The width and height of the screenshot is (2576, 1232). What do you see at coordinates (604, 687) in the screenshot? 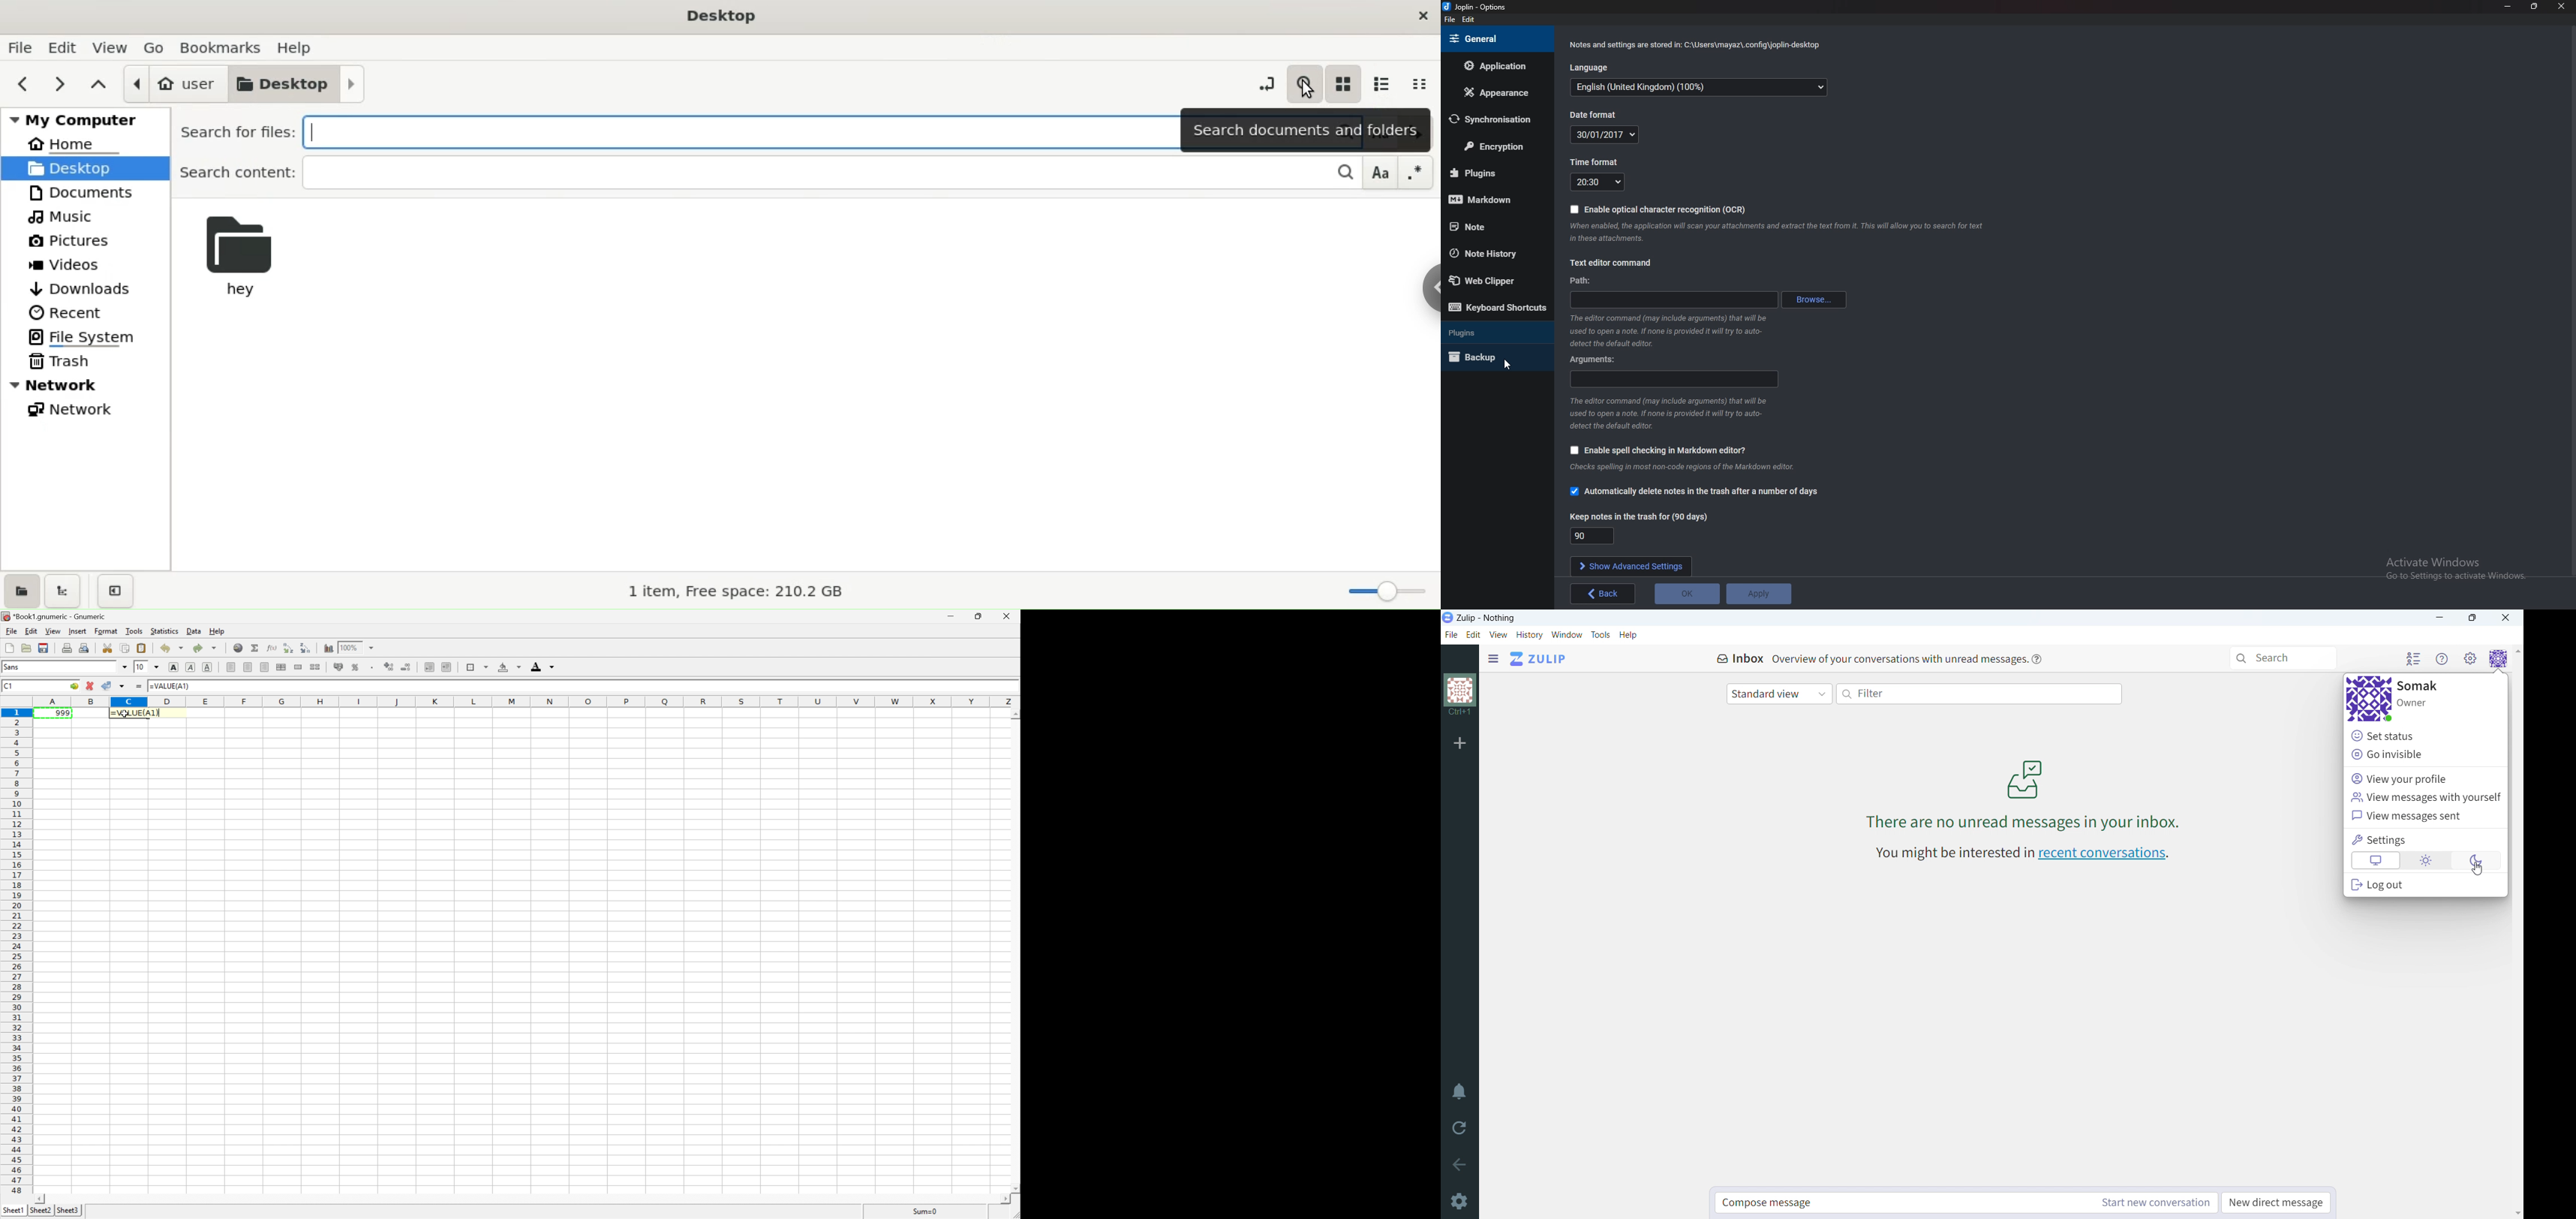
I see `Formula bar` at bounding box center [604, 687].